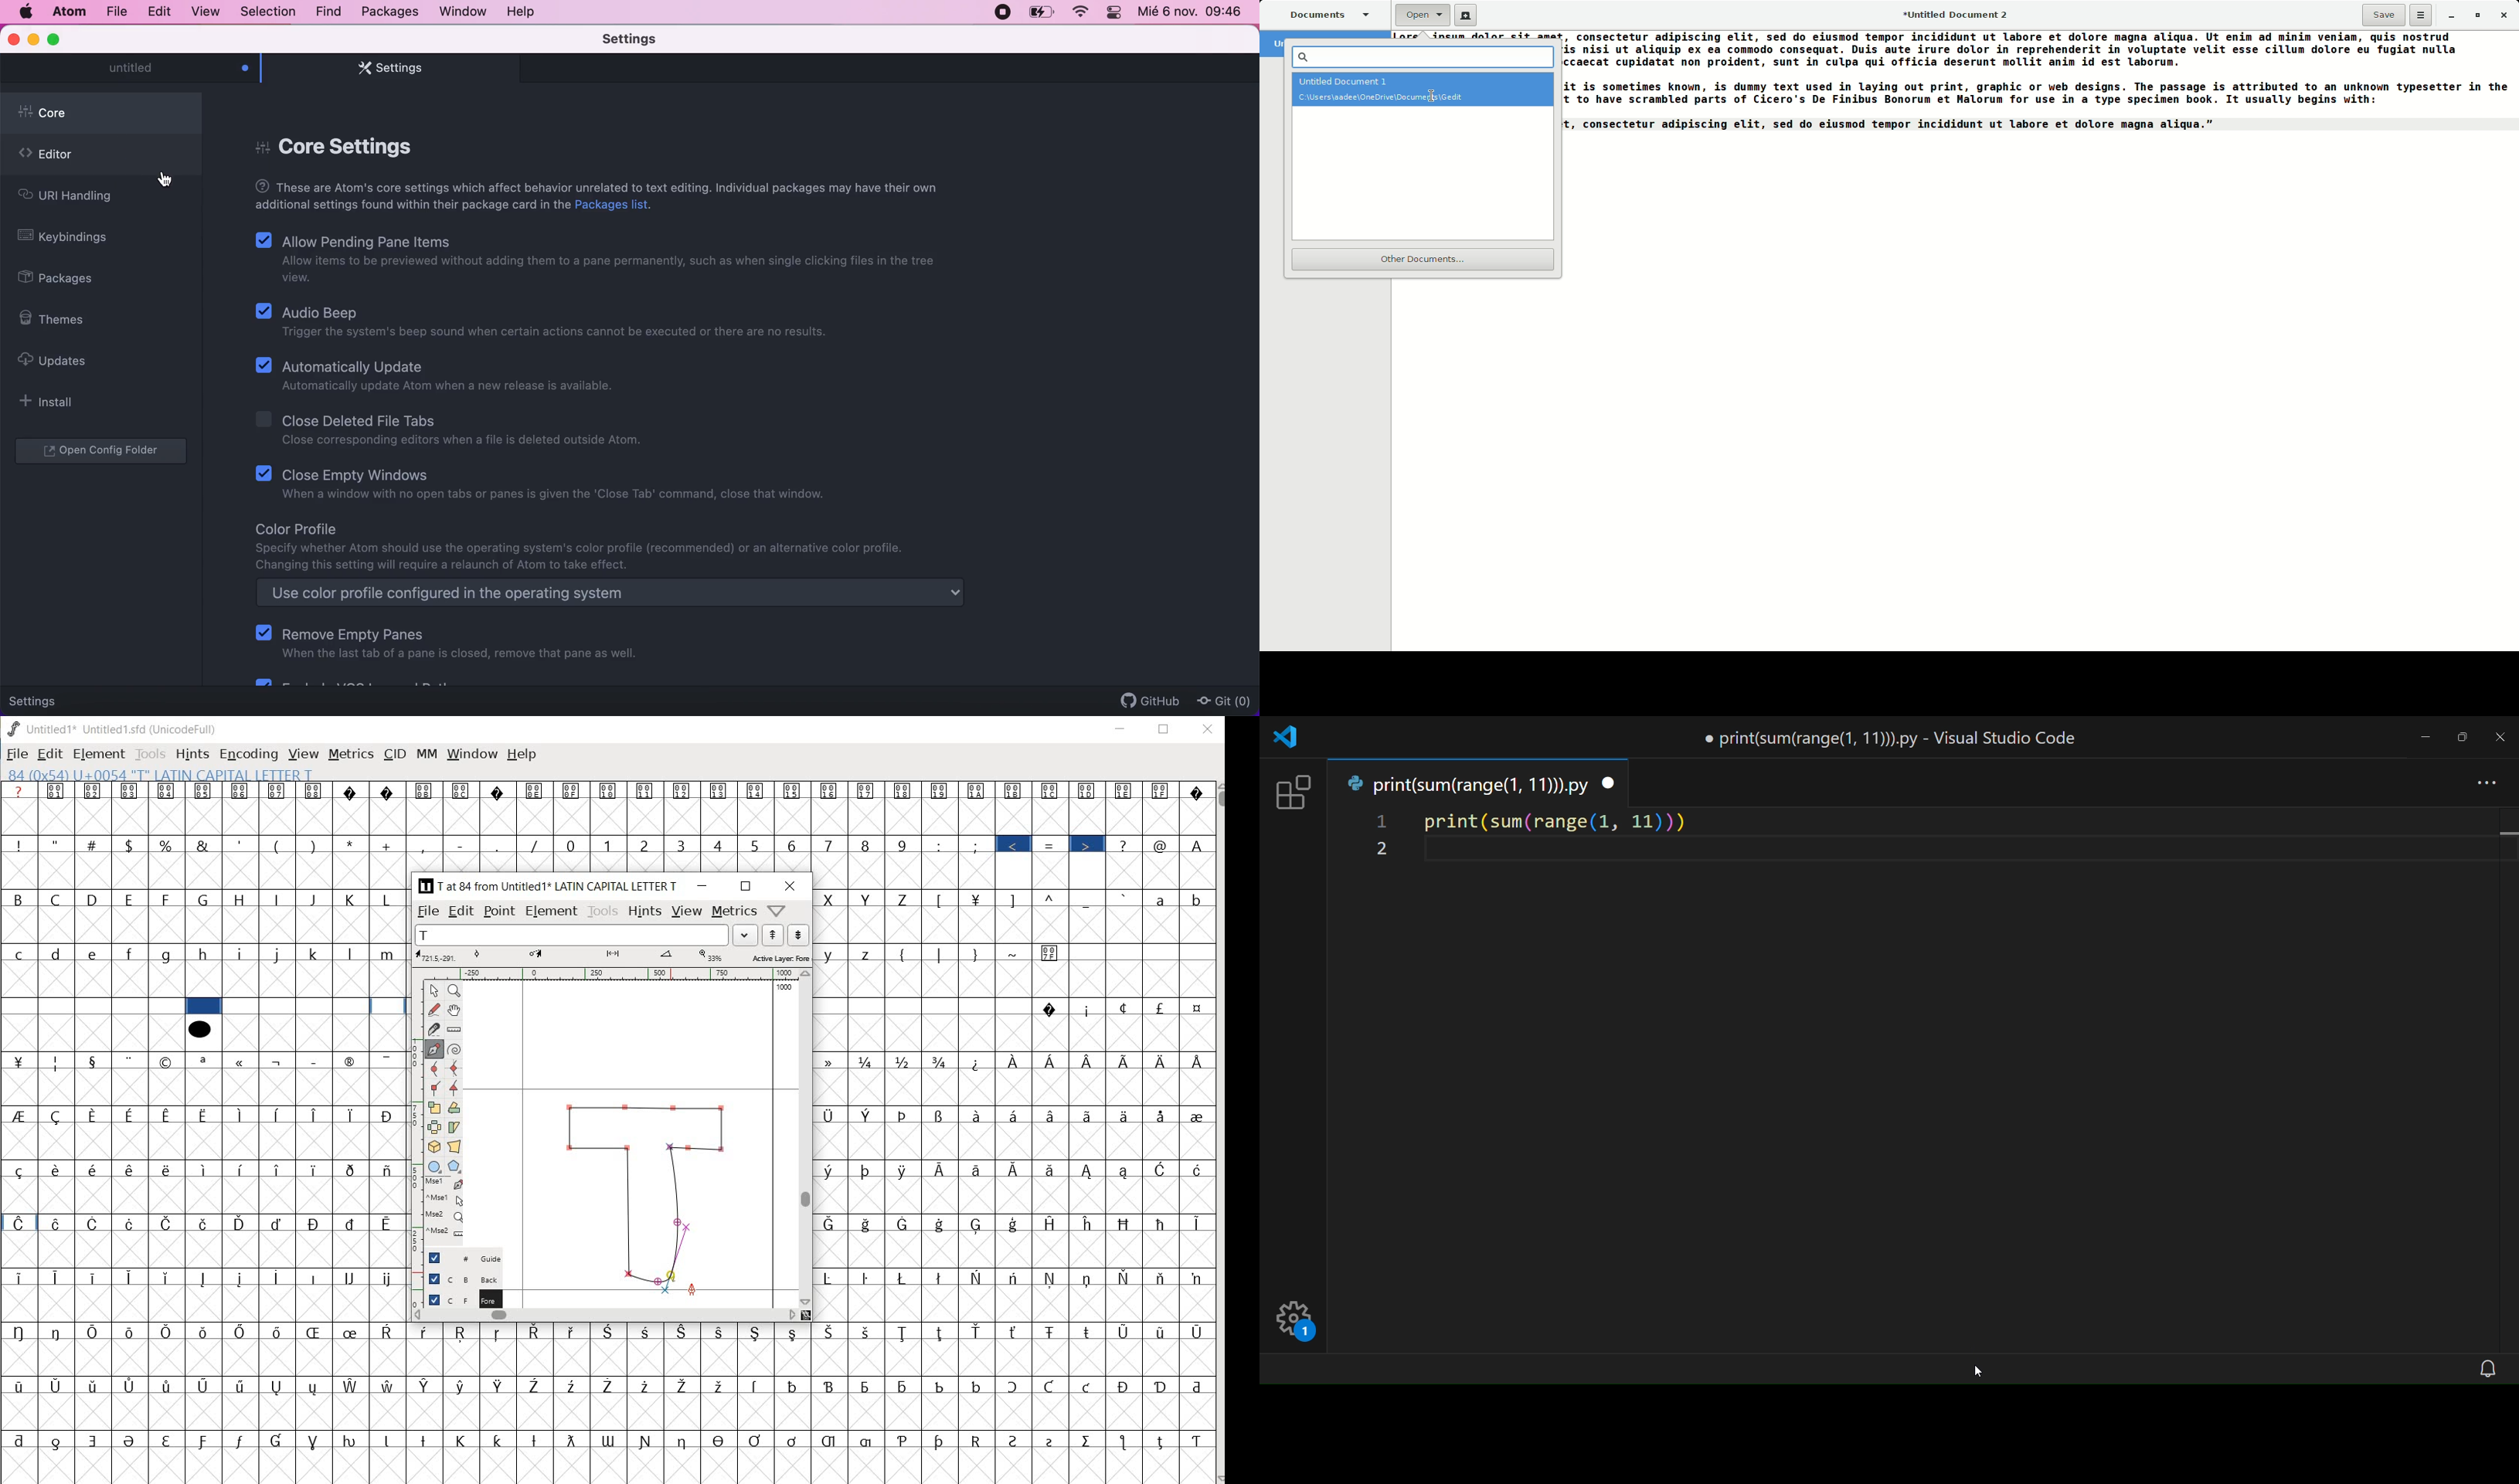 Image resolution: width=2520 pixels, height=1484 pixels. I want to click on freehand, so click(435, 1010).